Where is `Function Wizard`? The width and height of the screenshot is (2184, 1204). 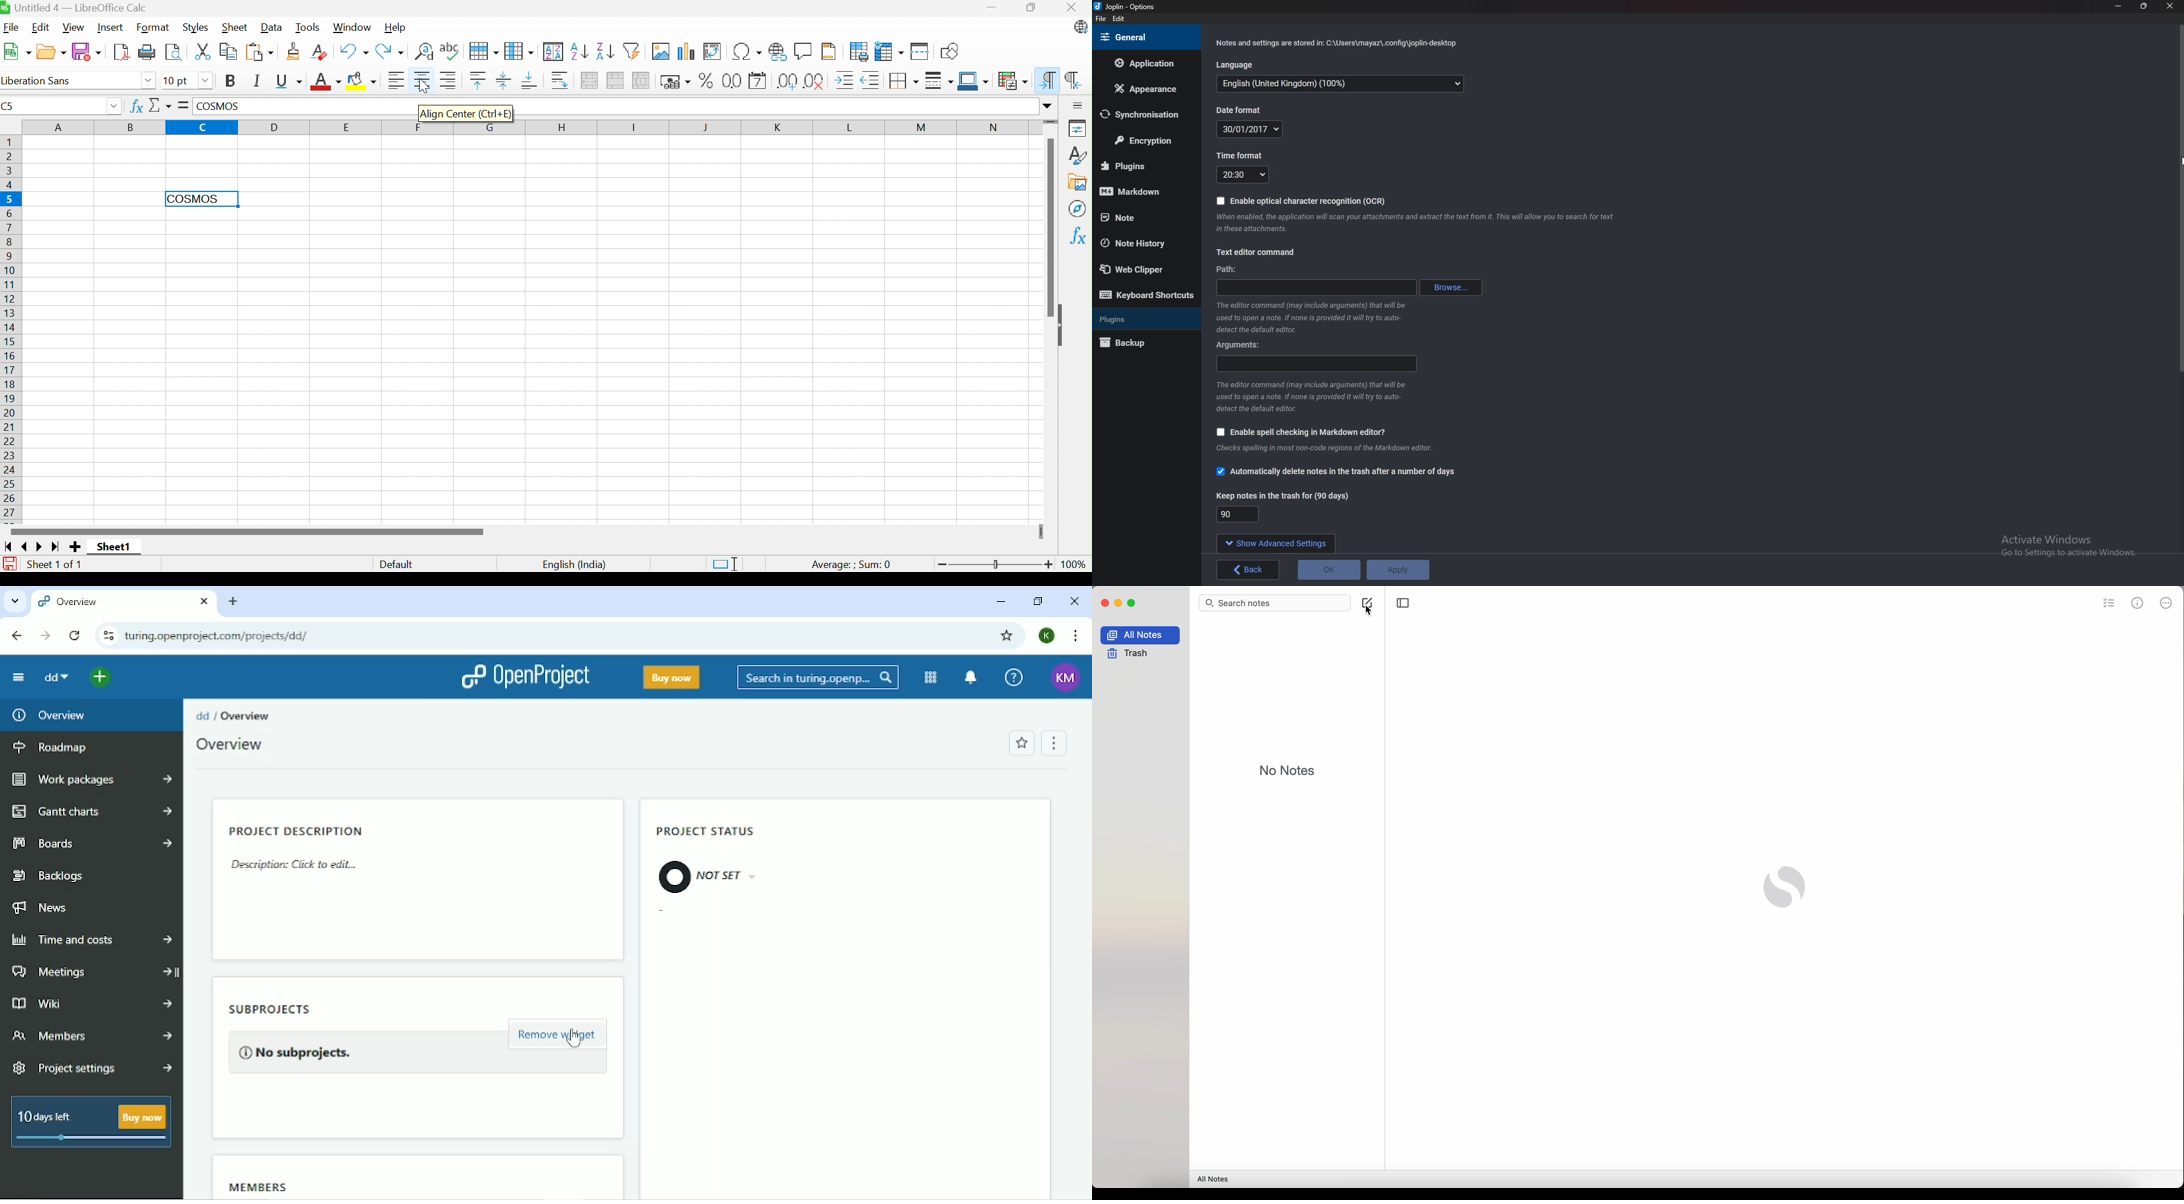 Function Wizard is located at coordinates (136, 106).